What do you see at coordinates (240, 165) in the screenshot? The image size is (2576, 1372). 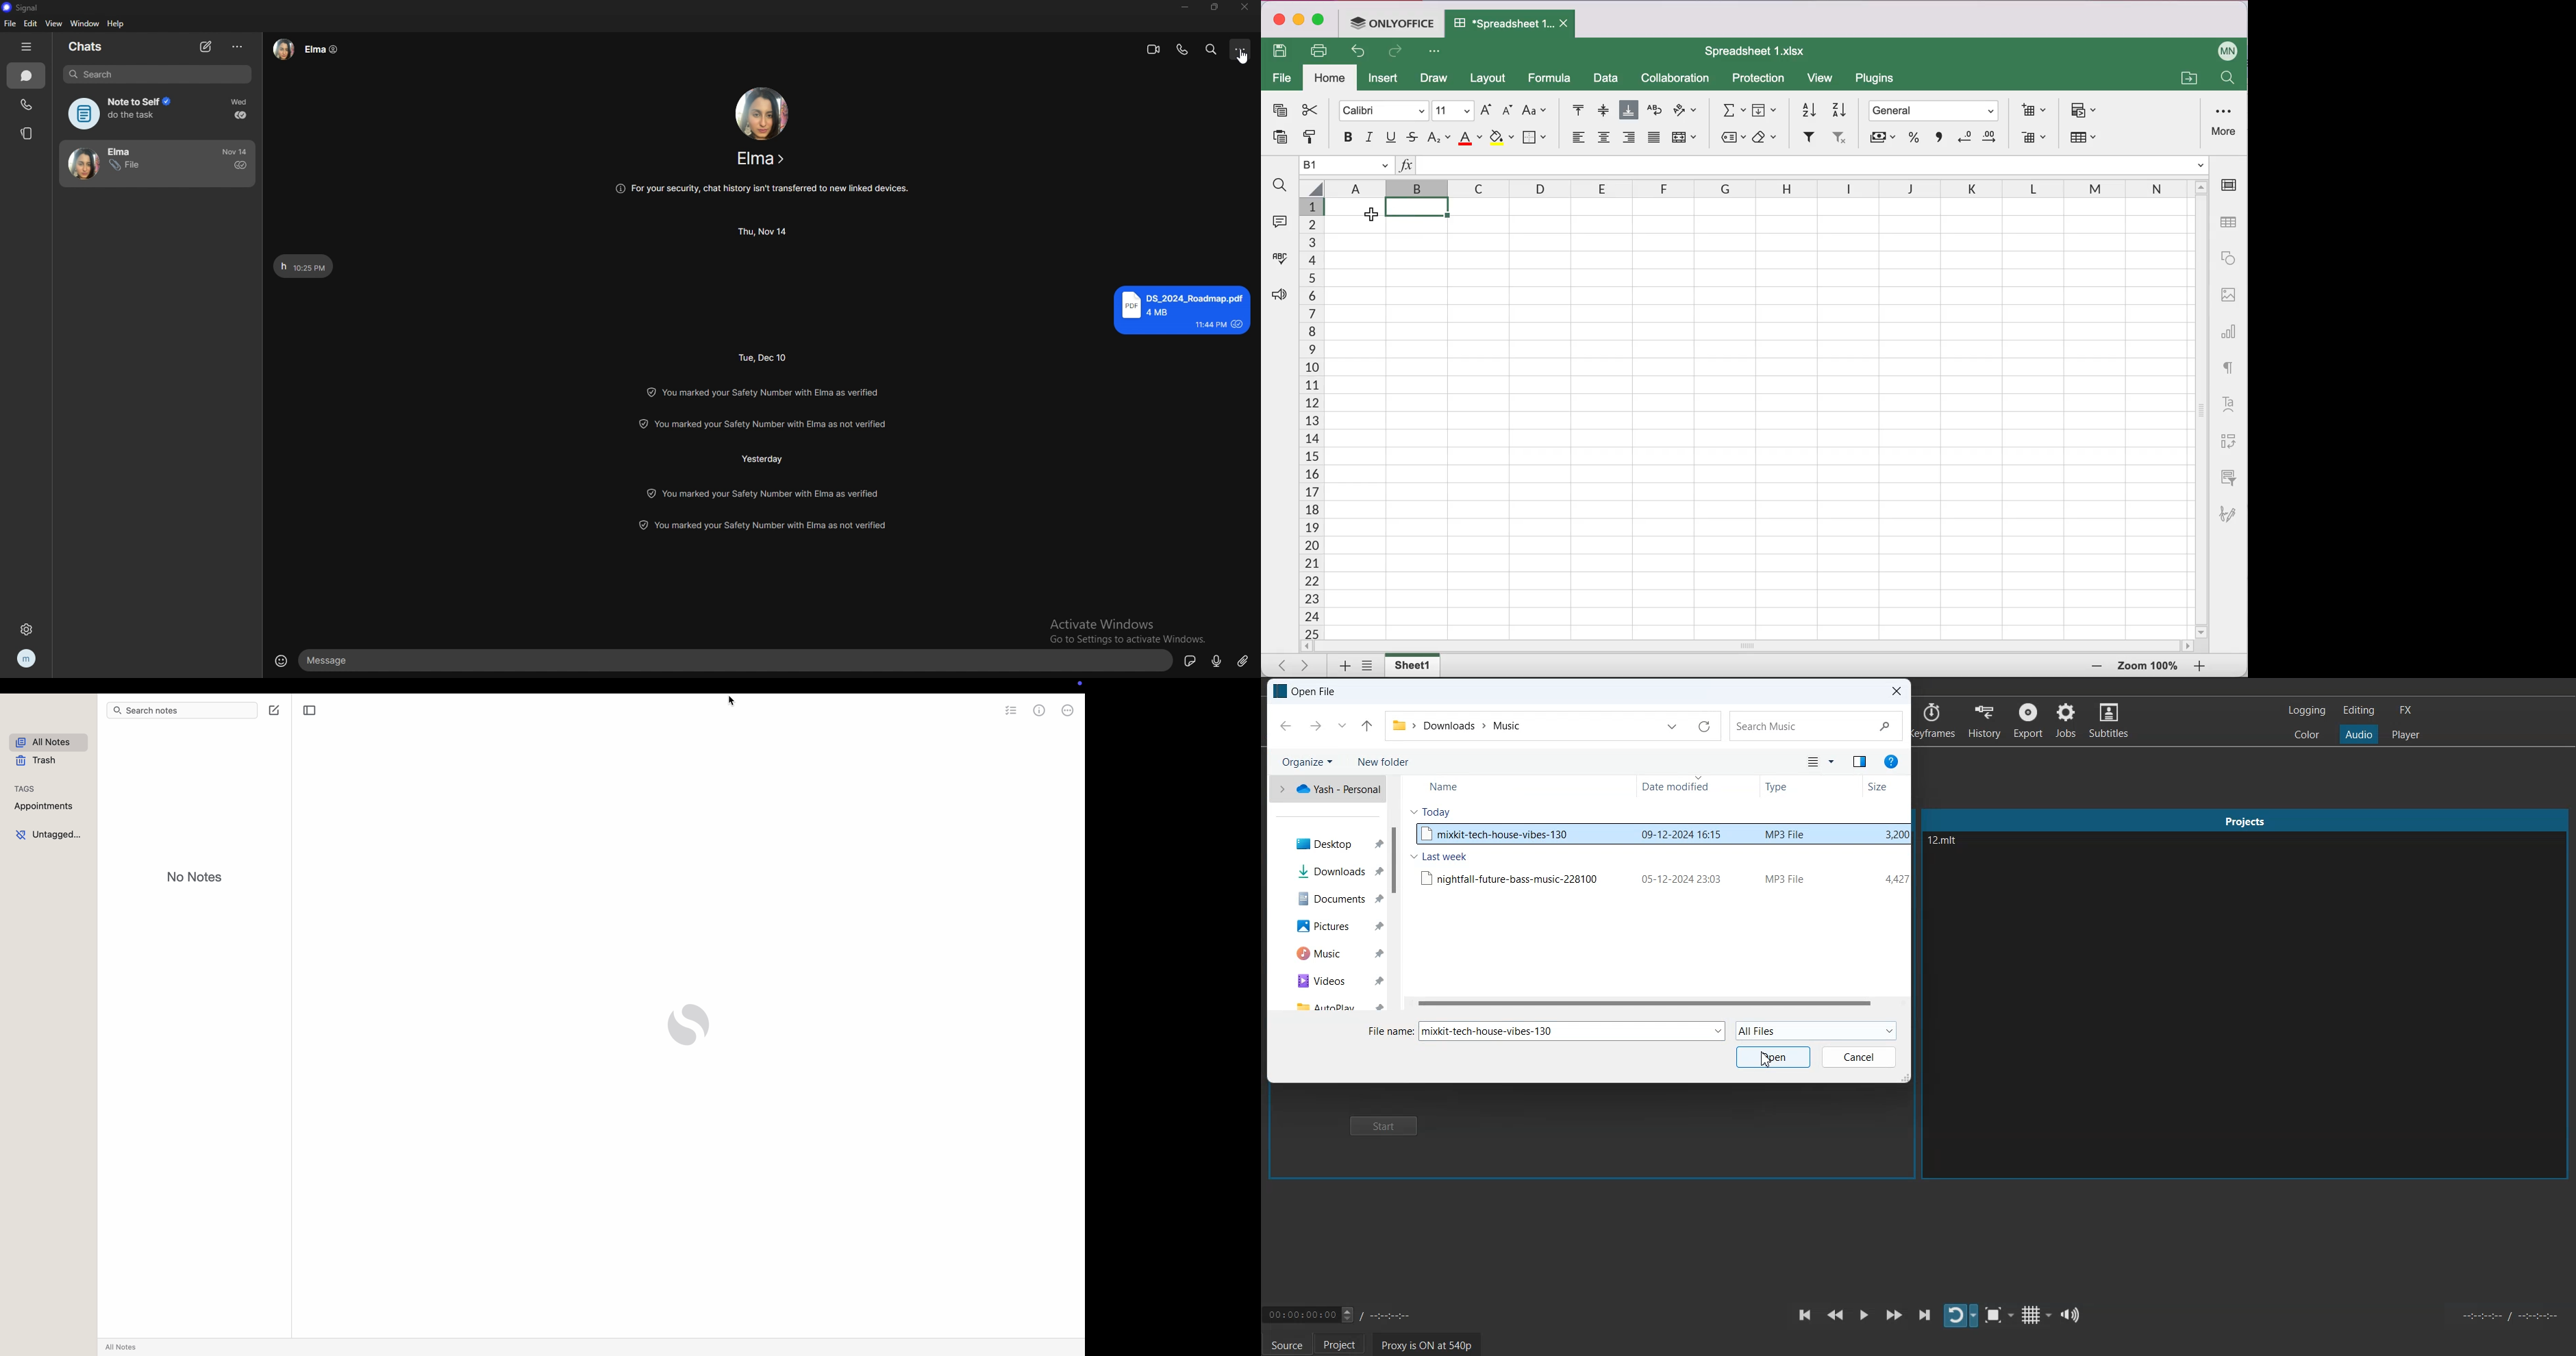 I see `sent` at bounding box center [240, 165].